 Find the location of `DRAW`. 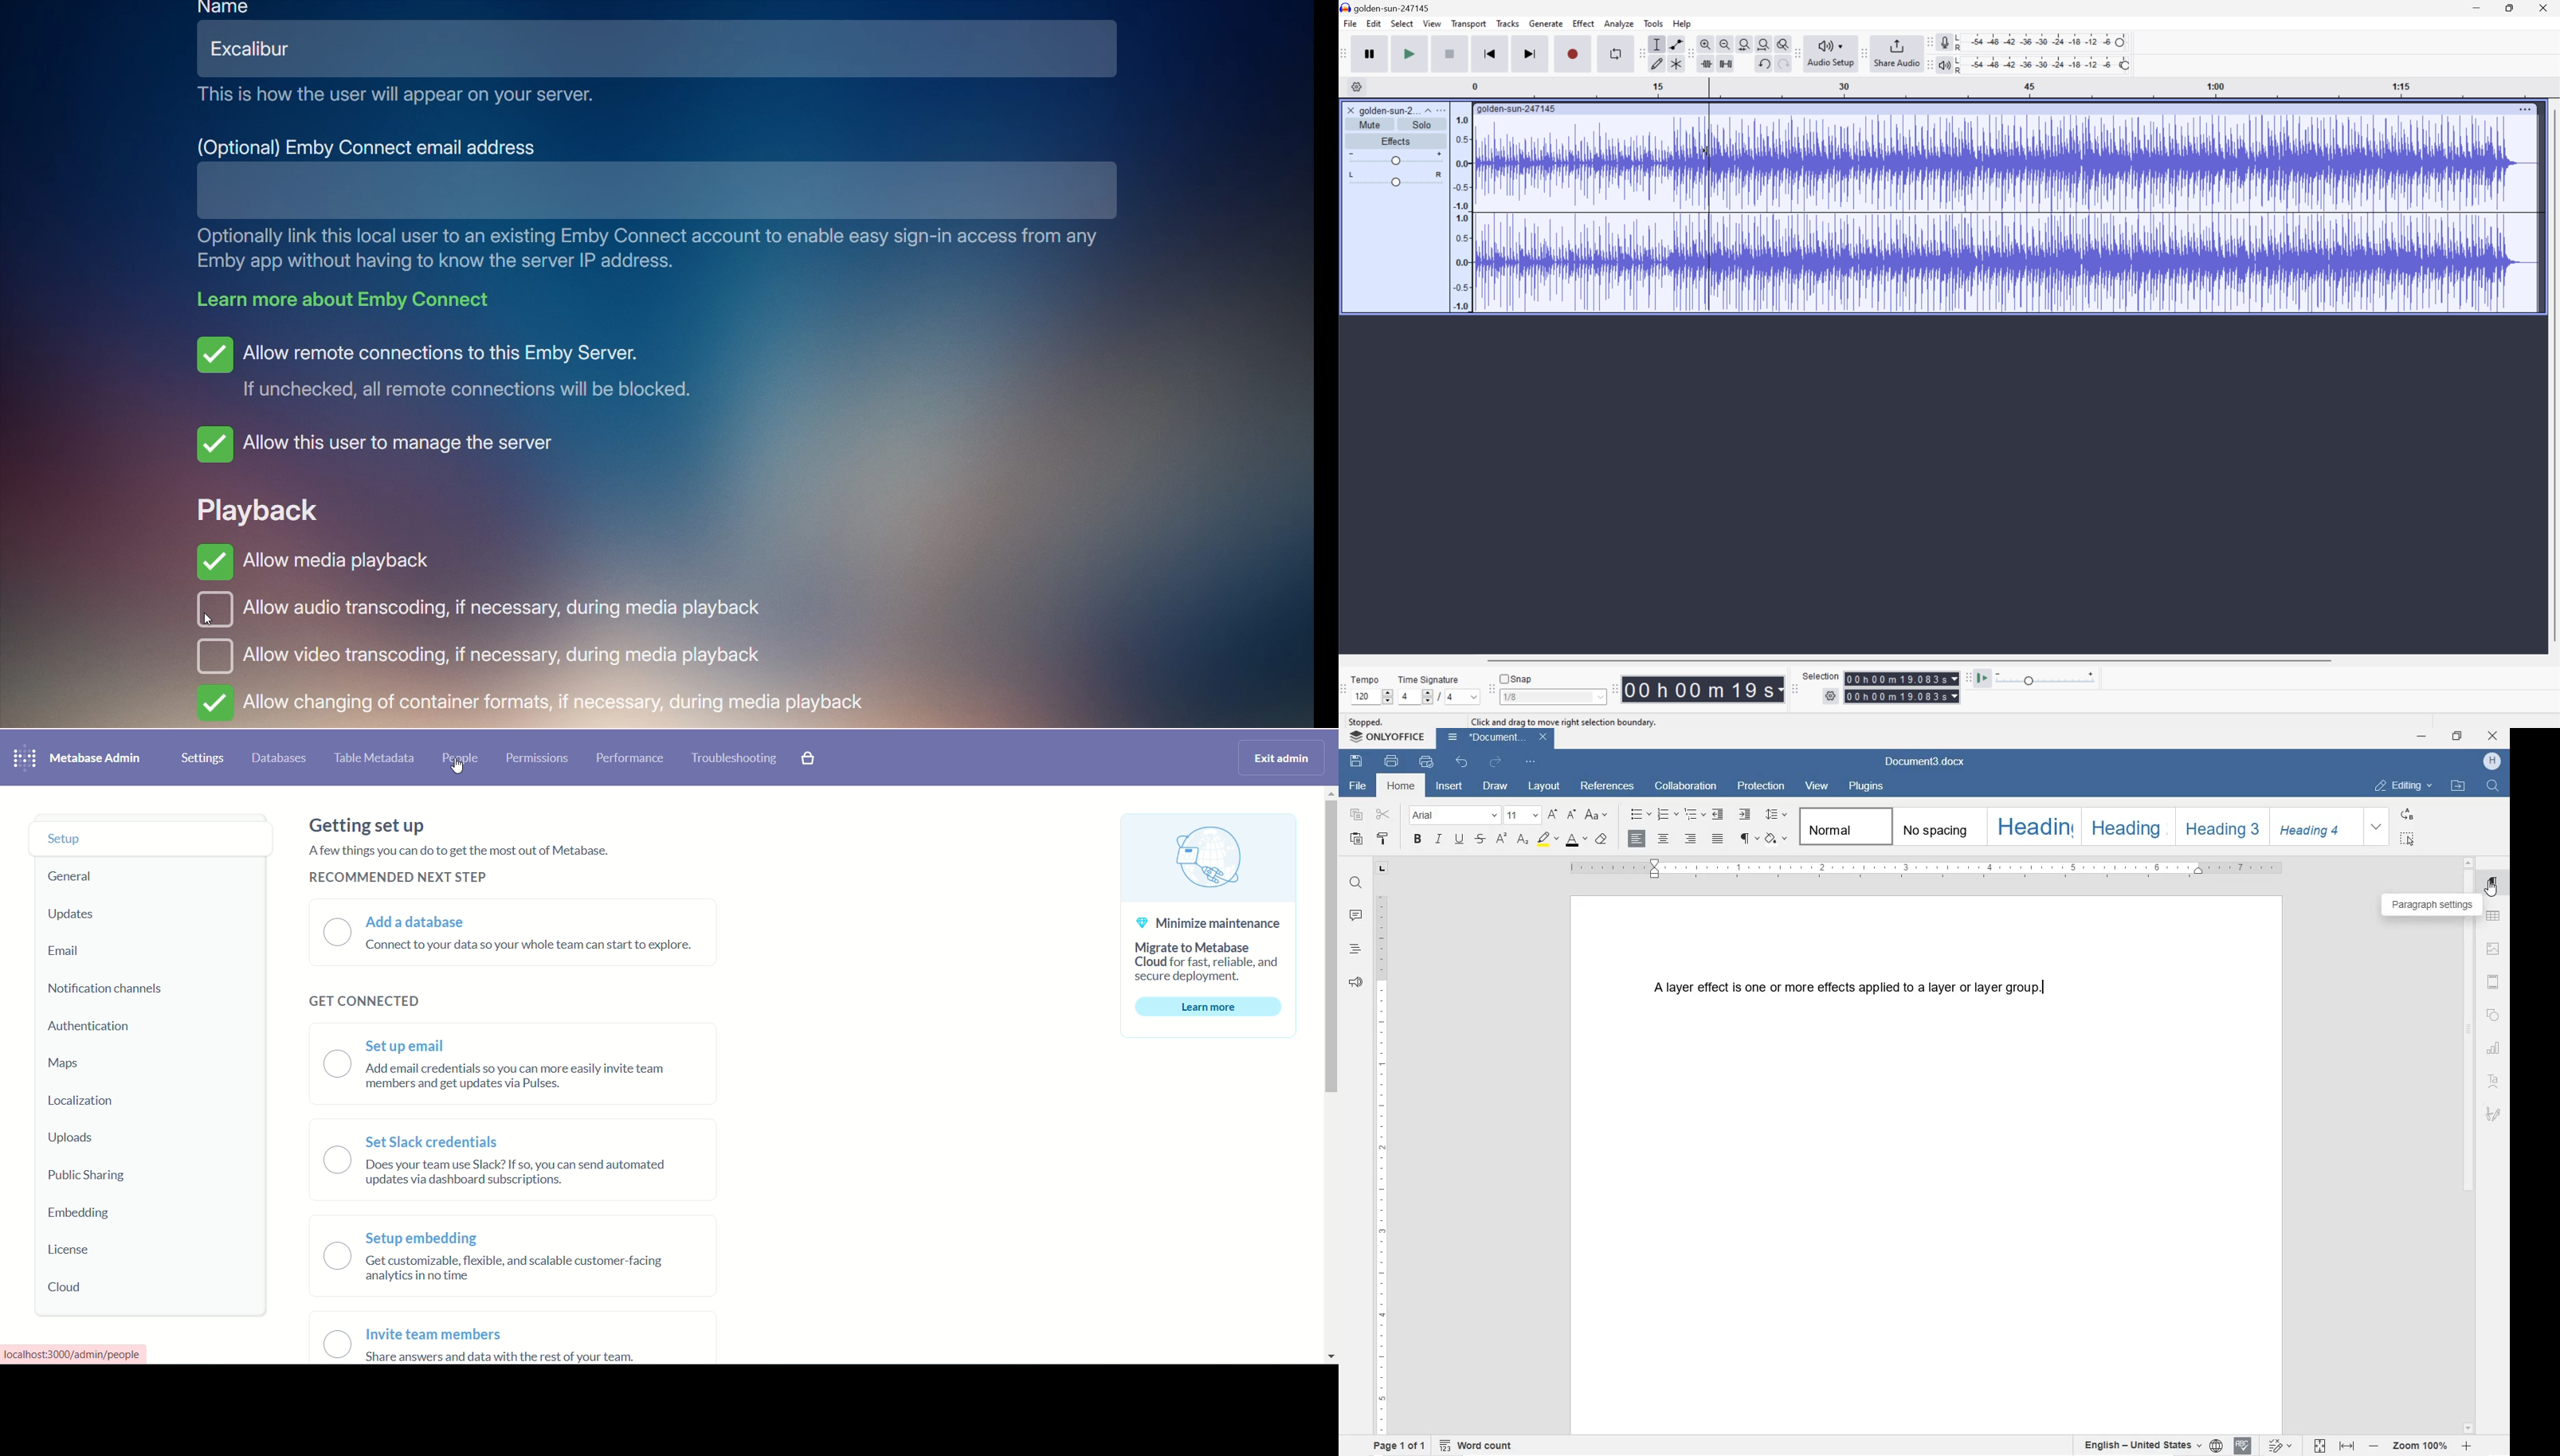

DRAW is located at coordinates (1495, 786).